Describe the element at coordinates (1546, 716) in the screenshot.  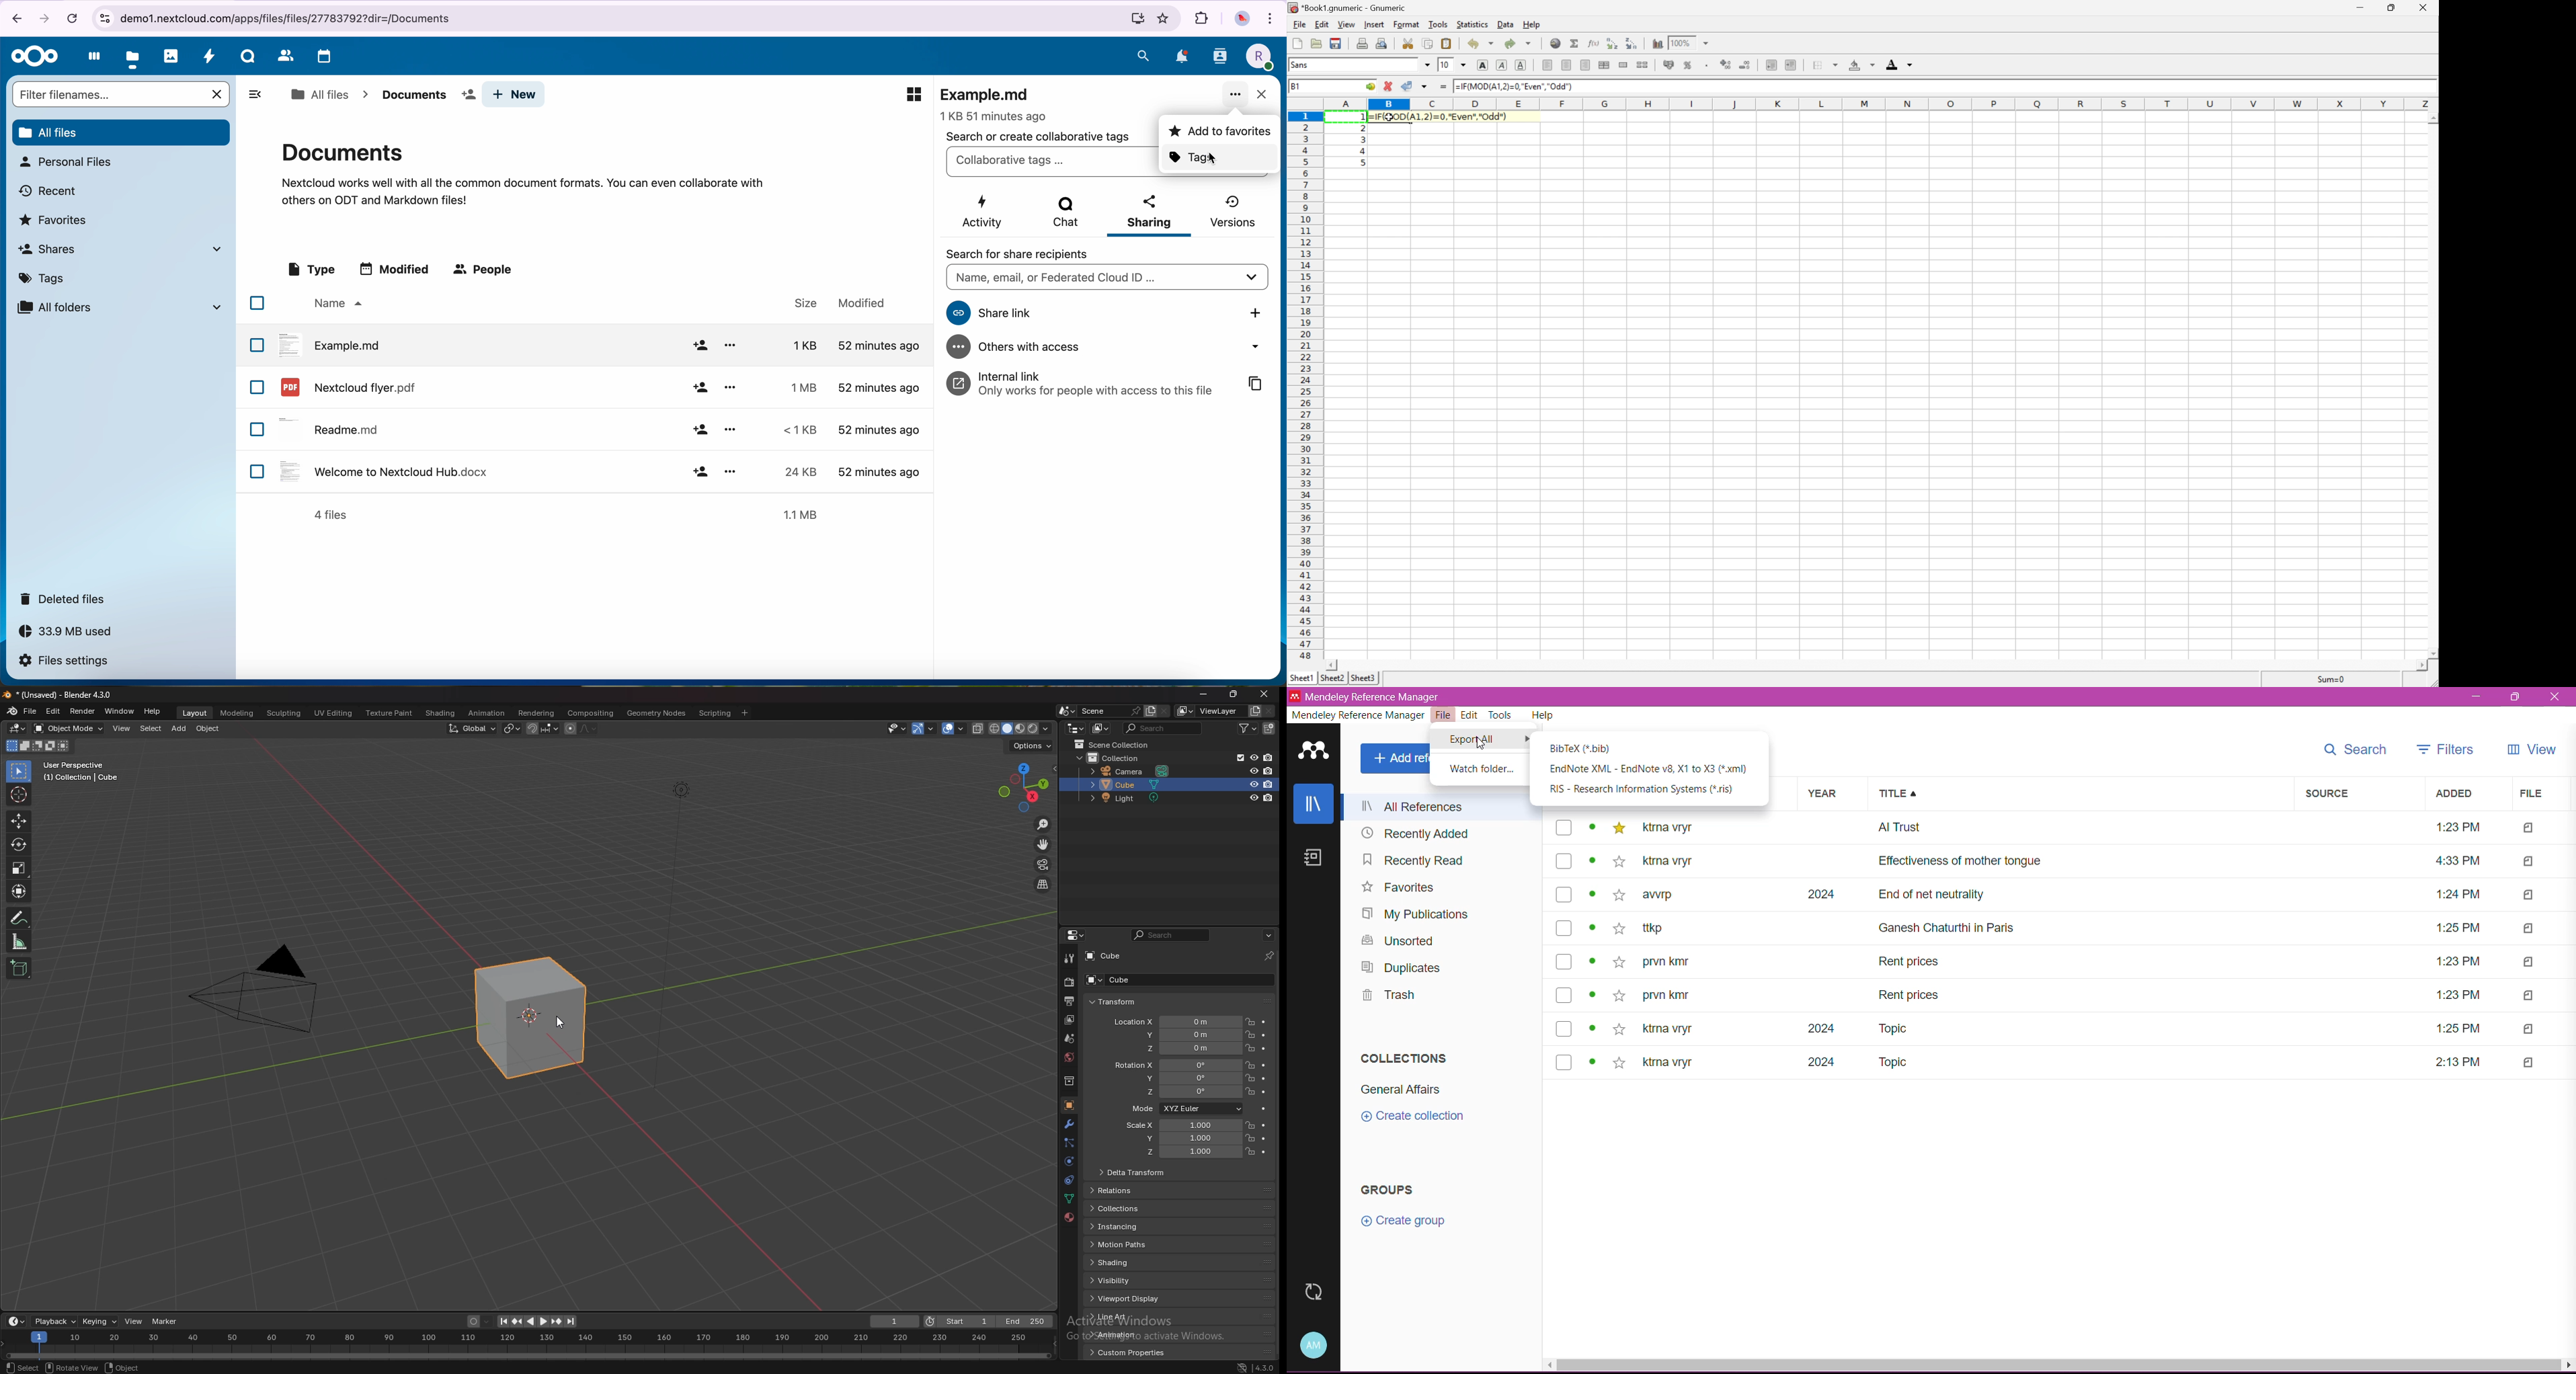
I see `Help` at that location.